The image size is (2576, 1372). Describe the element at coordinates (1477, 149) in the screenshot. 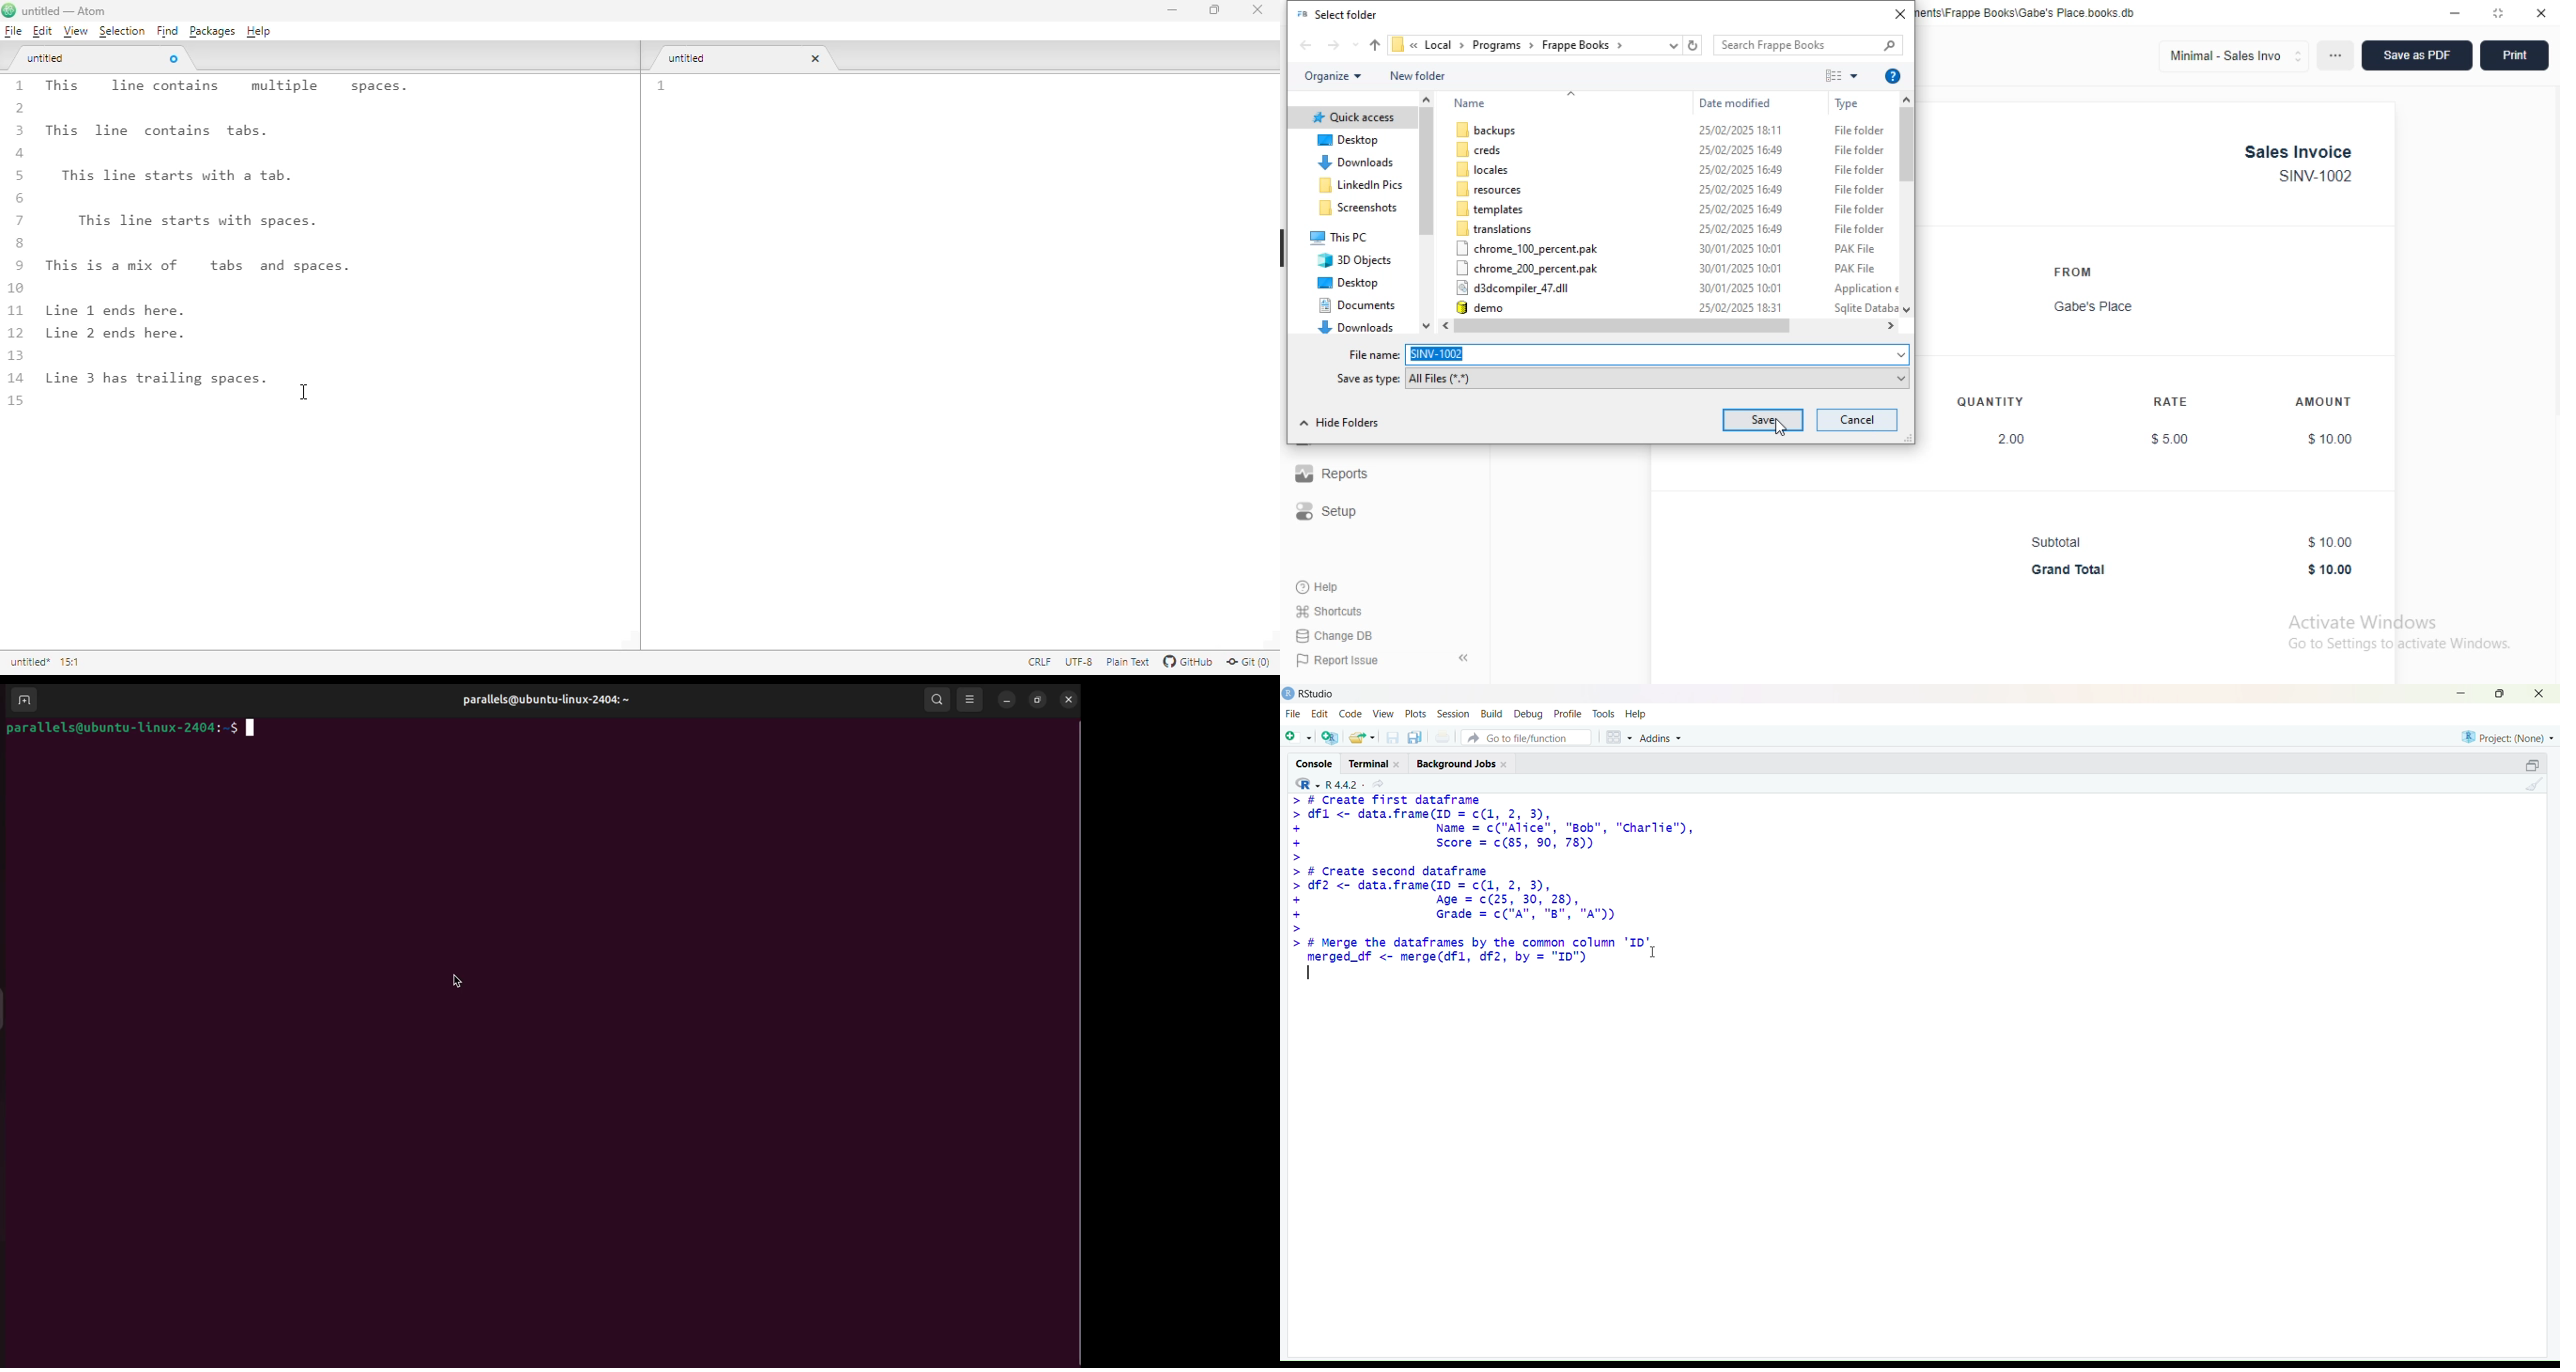

I see `creds` at that location.